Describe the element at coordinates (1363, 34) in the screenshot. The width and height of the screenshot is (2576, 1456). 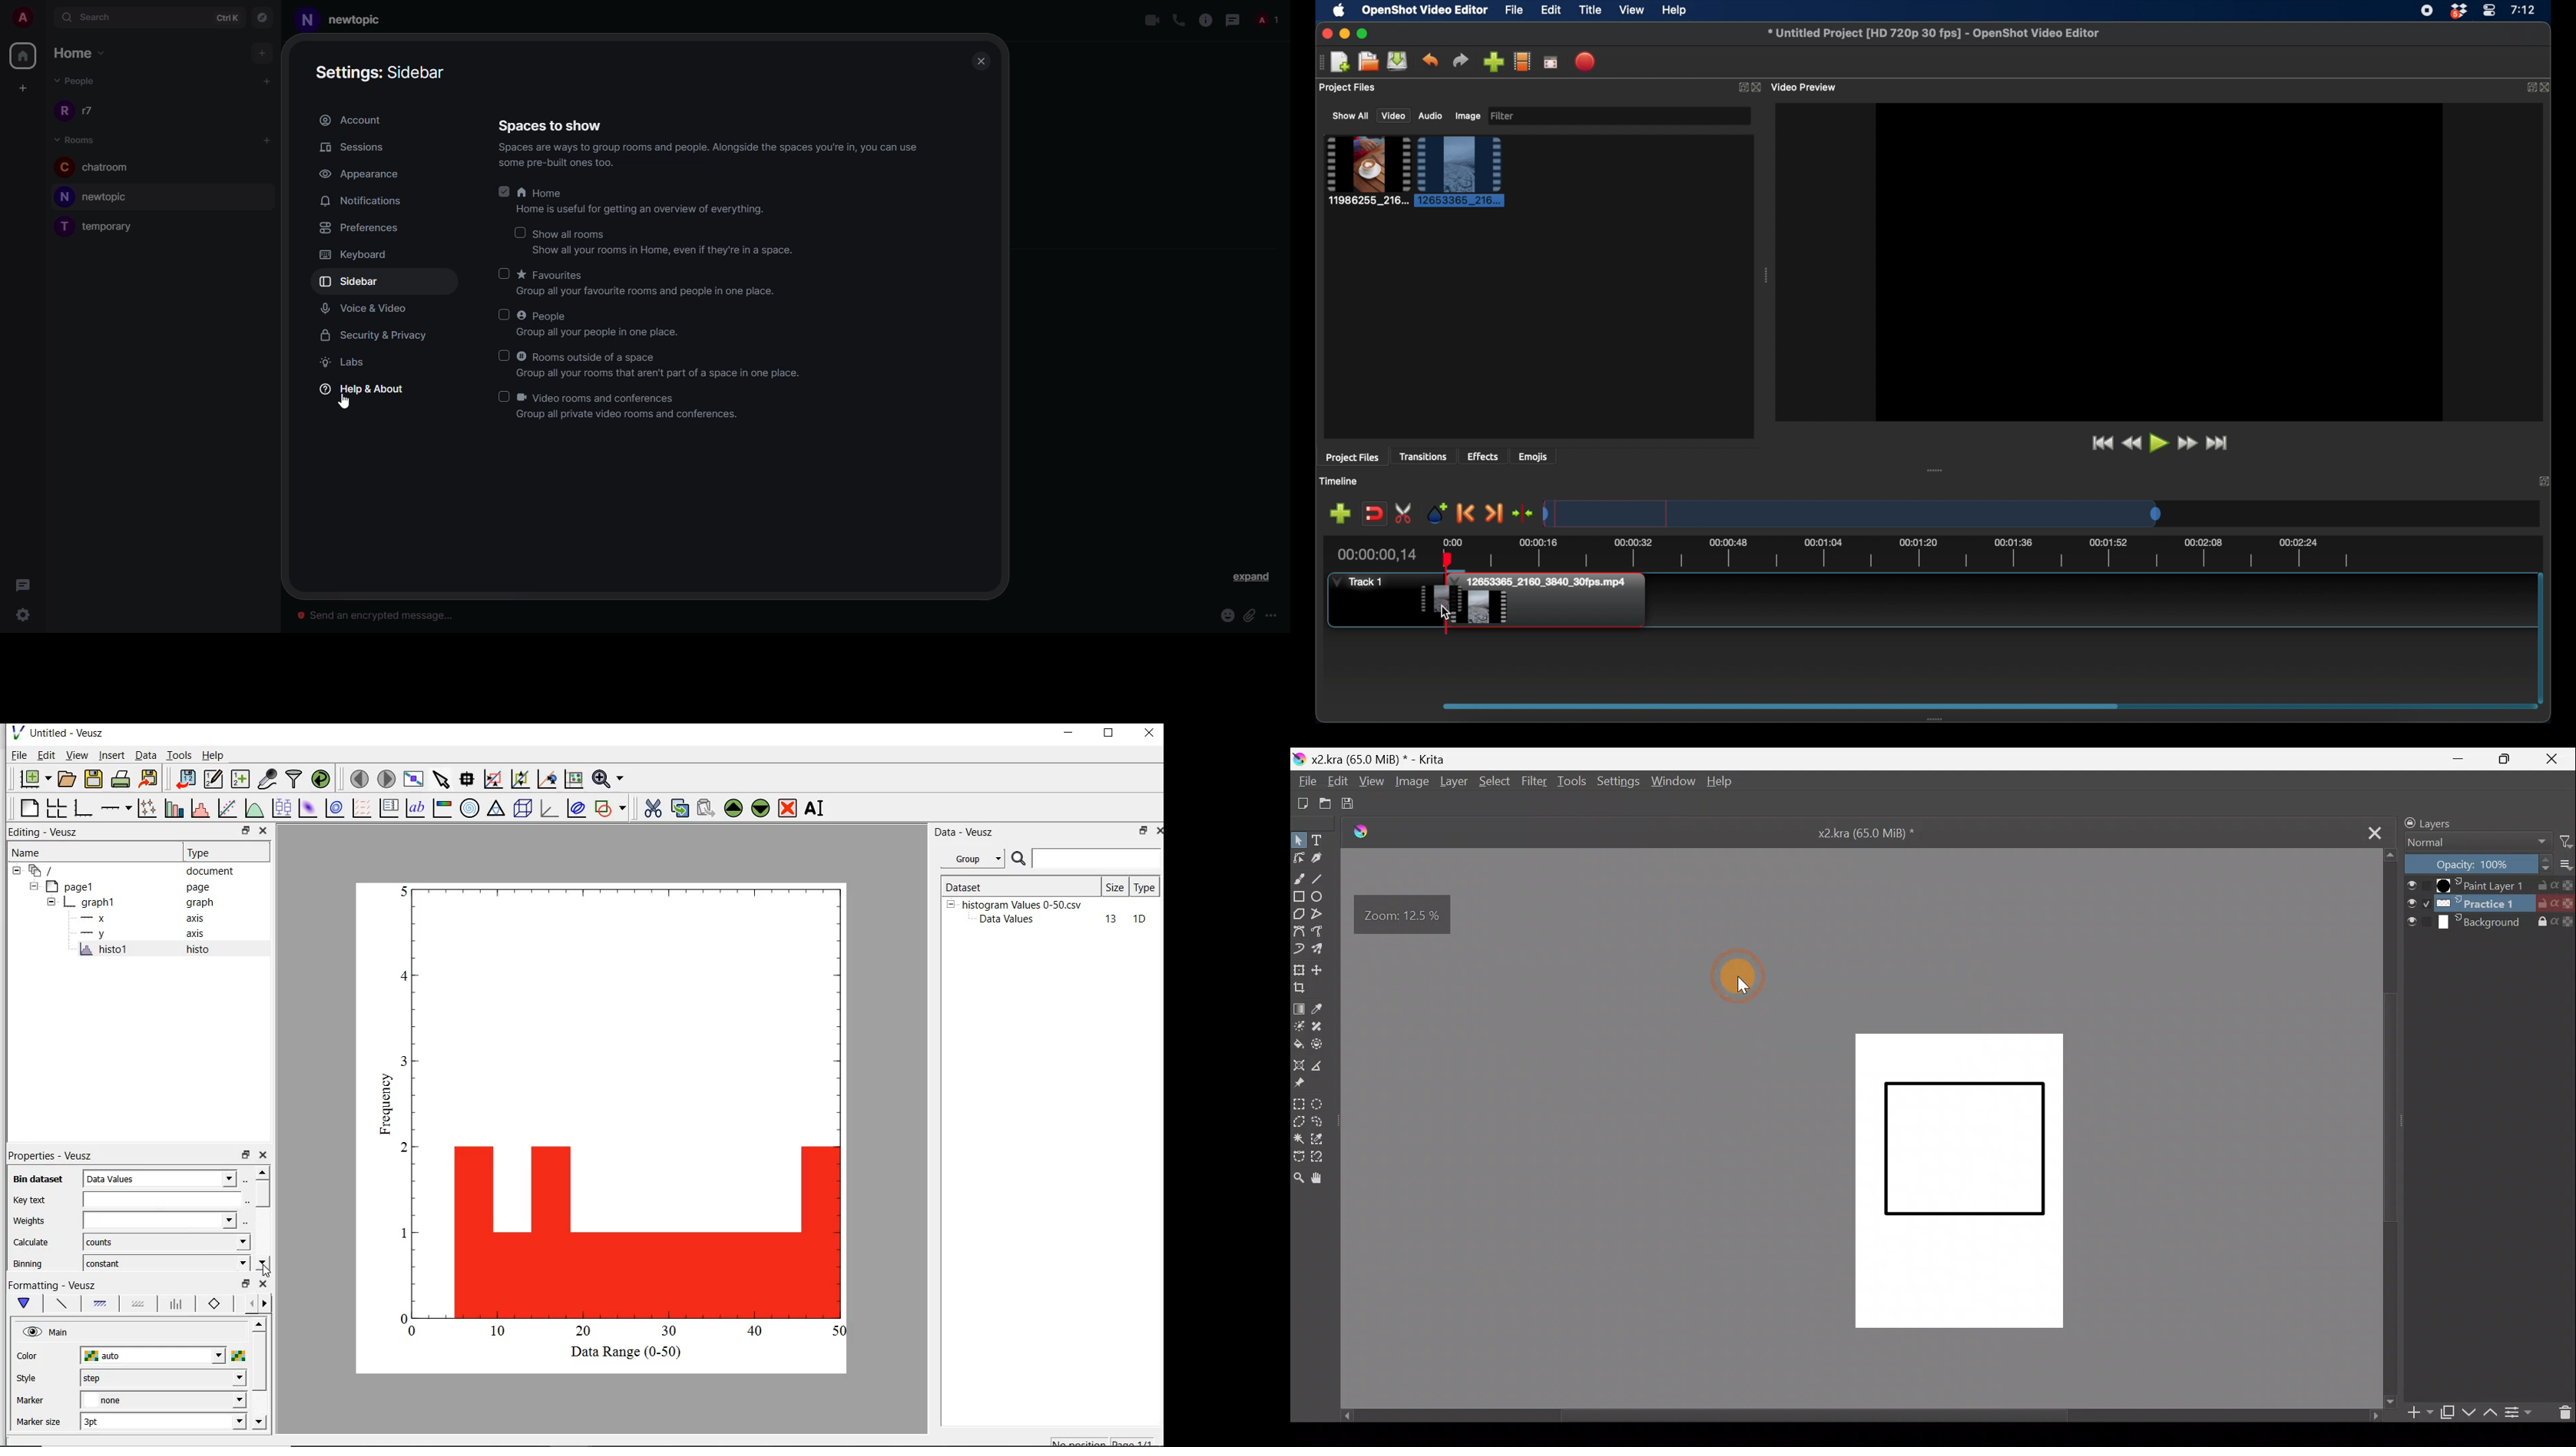
I see `maximize` at that location.